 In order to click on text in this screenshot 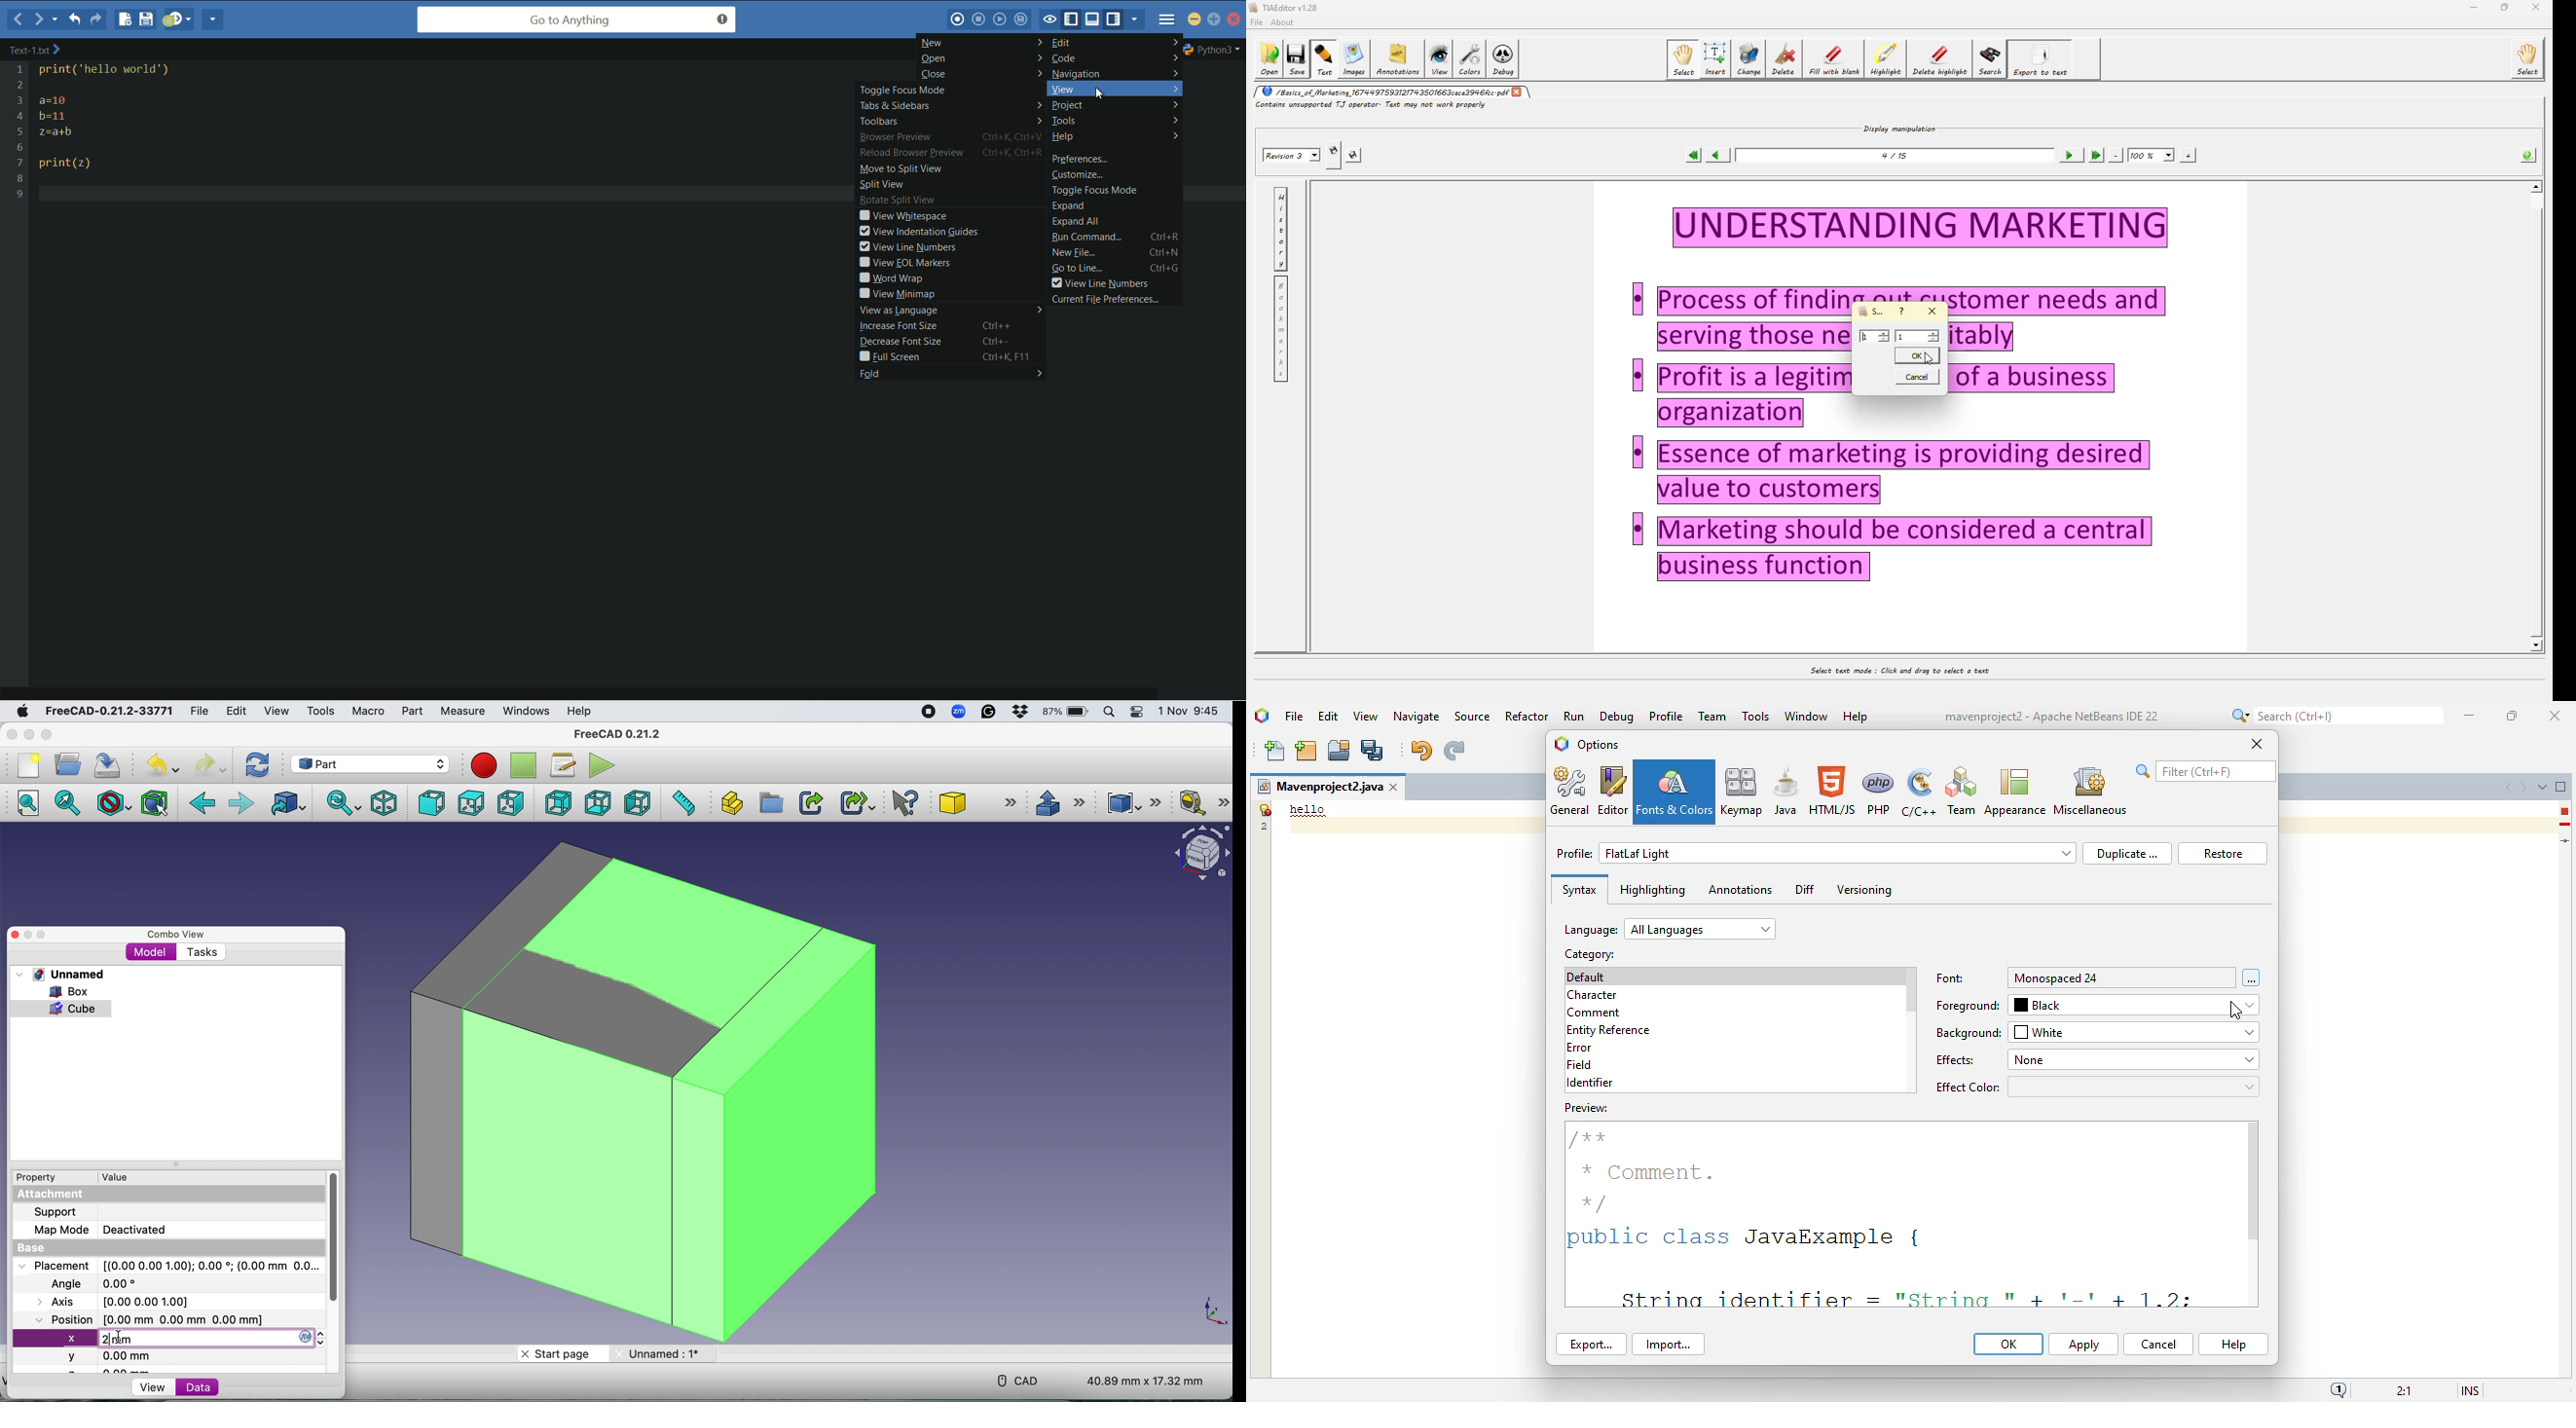, I will do `click(1323, 60)`.